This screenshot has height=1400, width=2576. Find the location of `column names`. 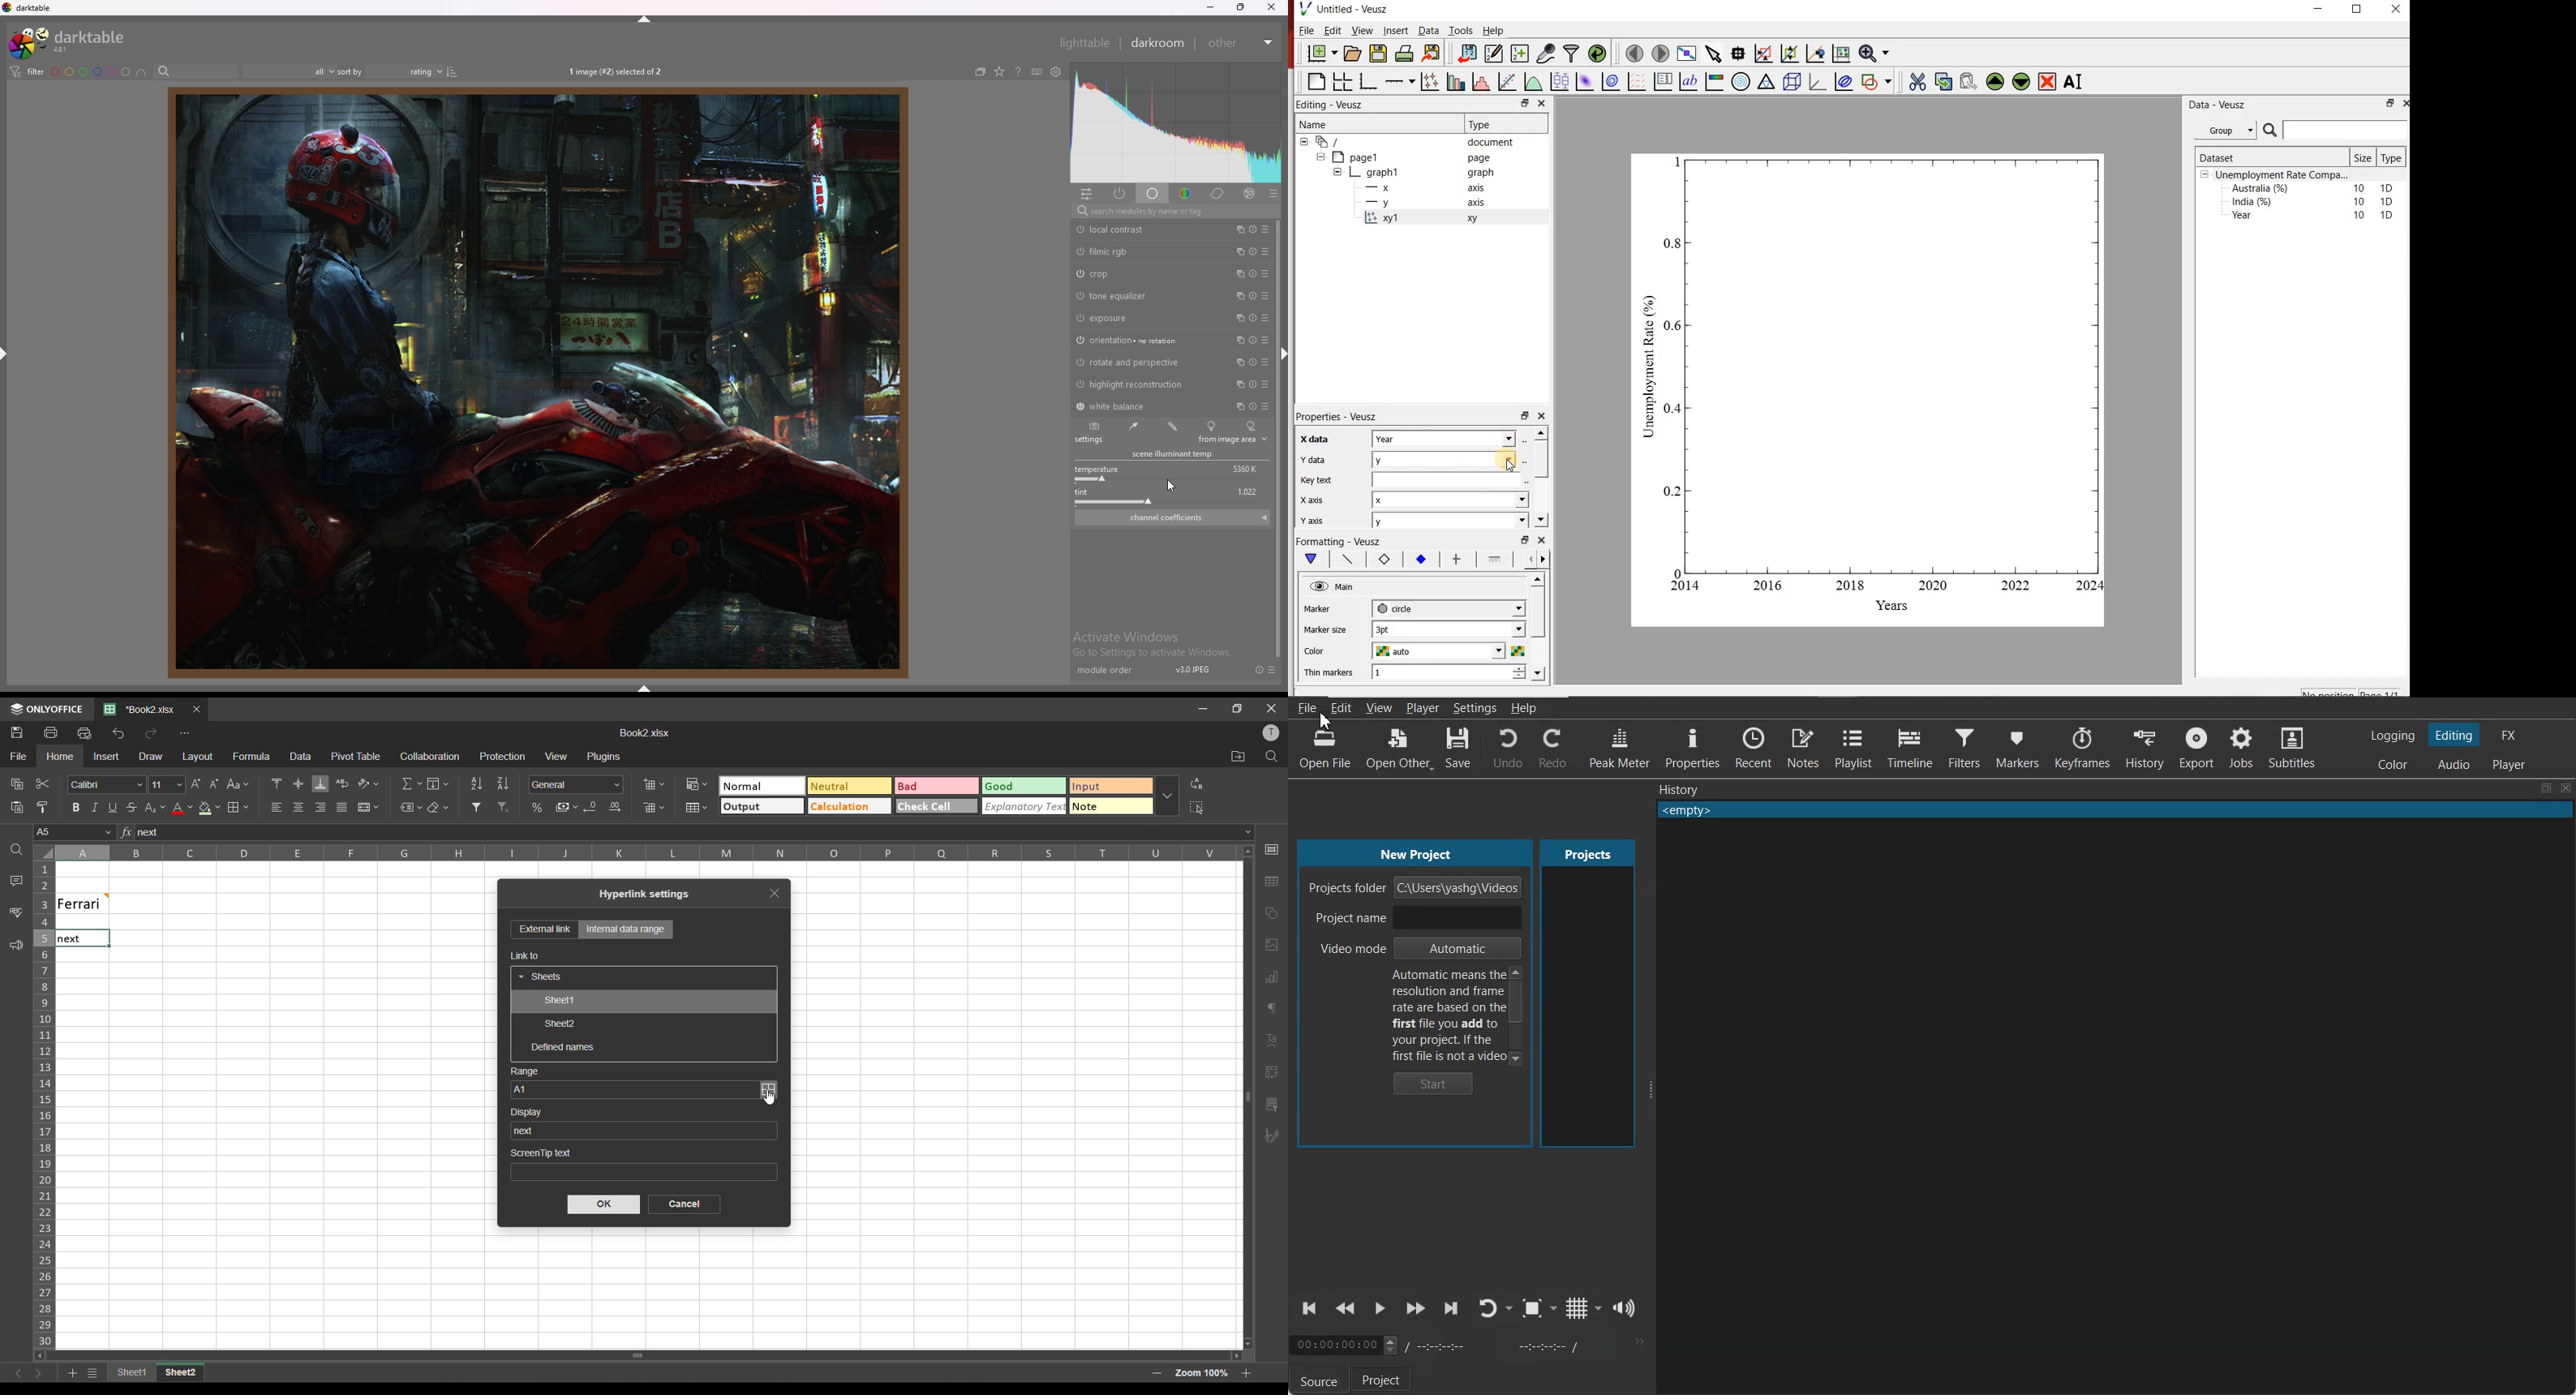

column names is located at coordinates (637, 852).